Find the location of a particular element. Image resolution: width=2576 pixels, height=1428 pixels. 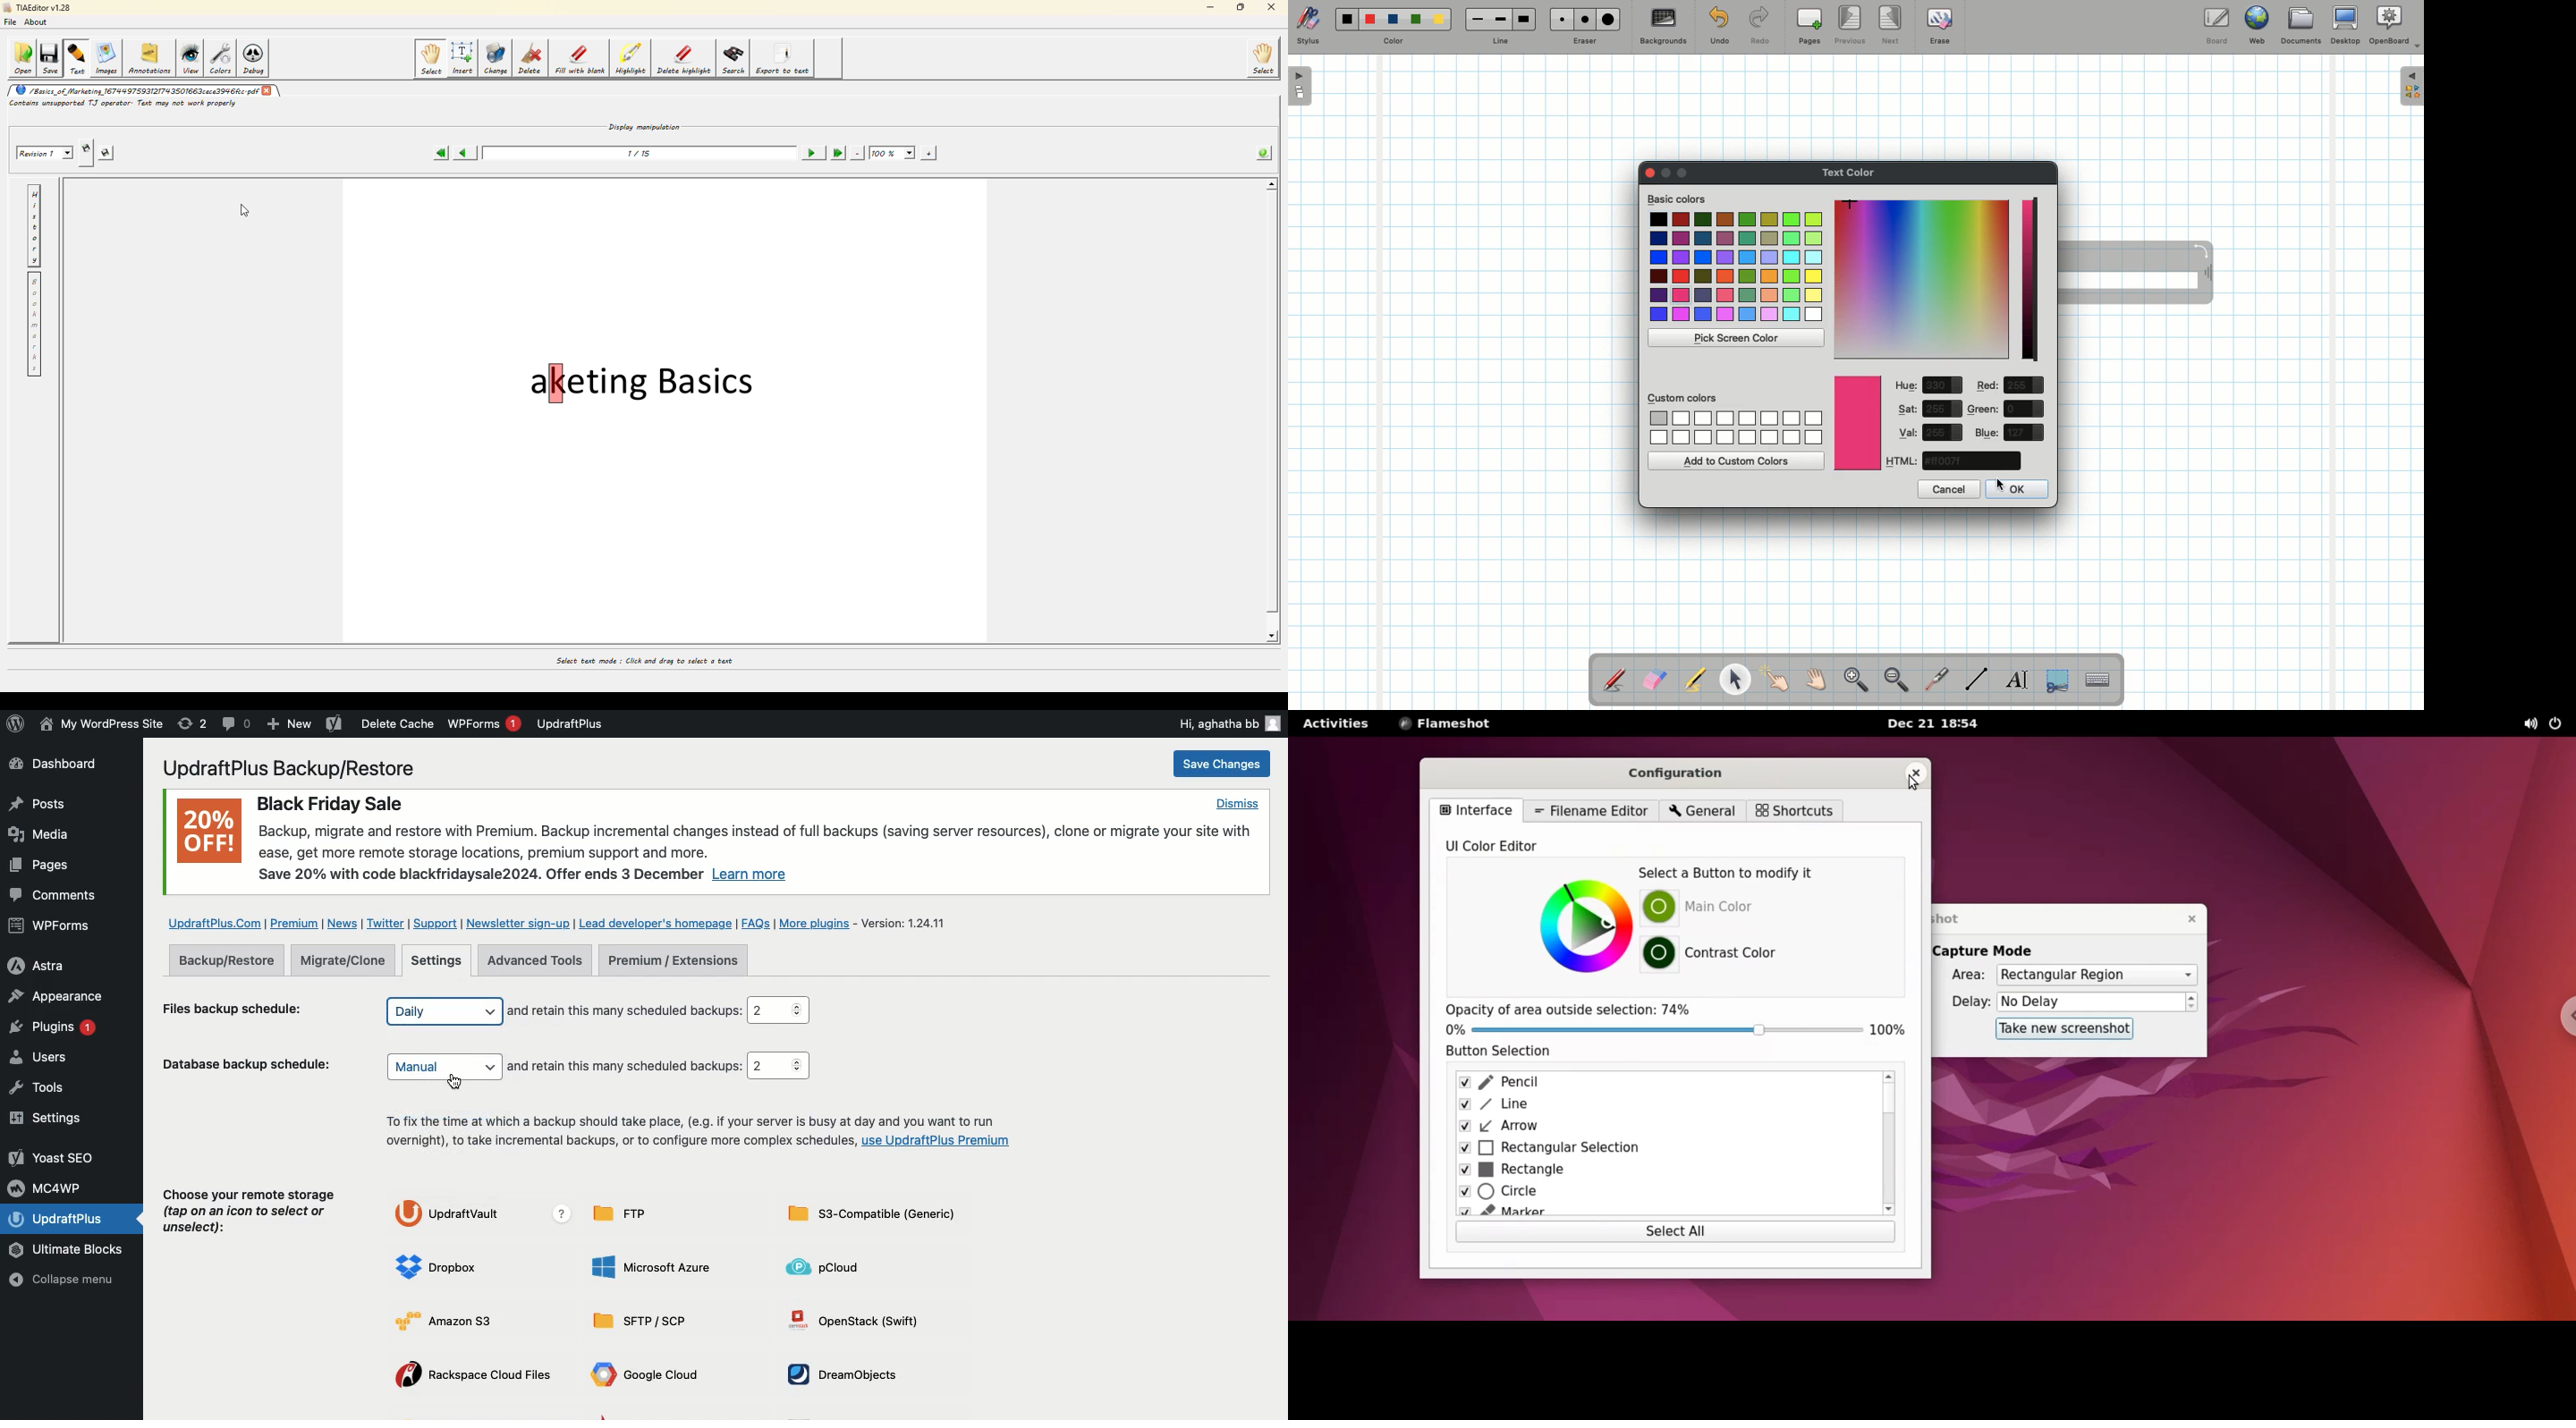

Media is located at coordinates (41, 833).